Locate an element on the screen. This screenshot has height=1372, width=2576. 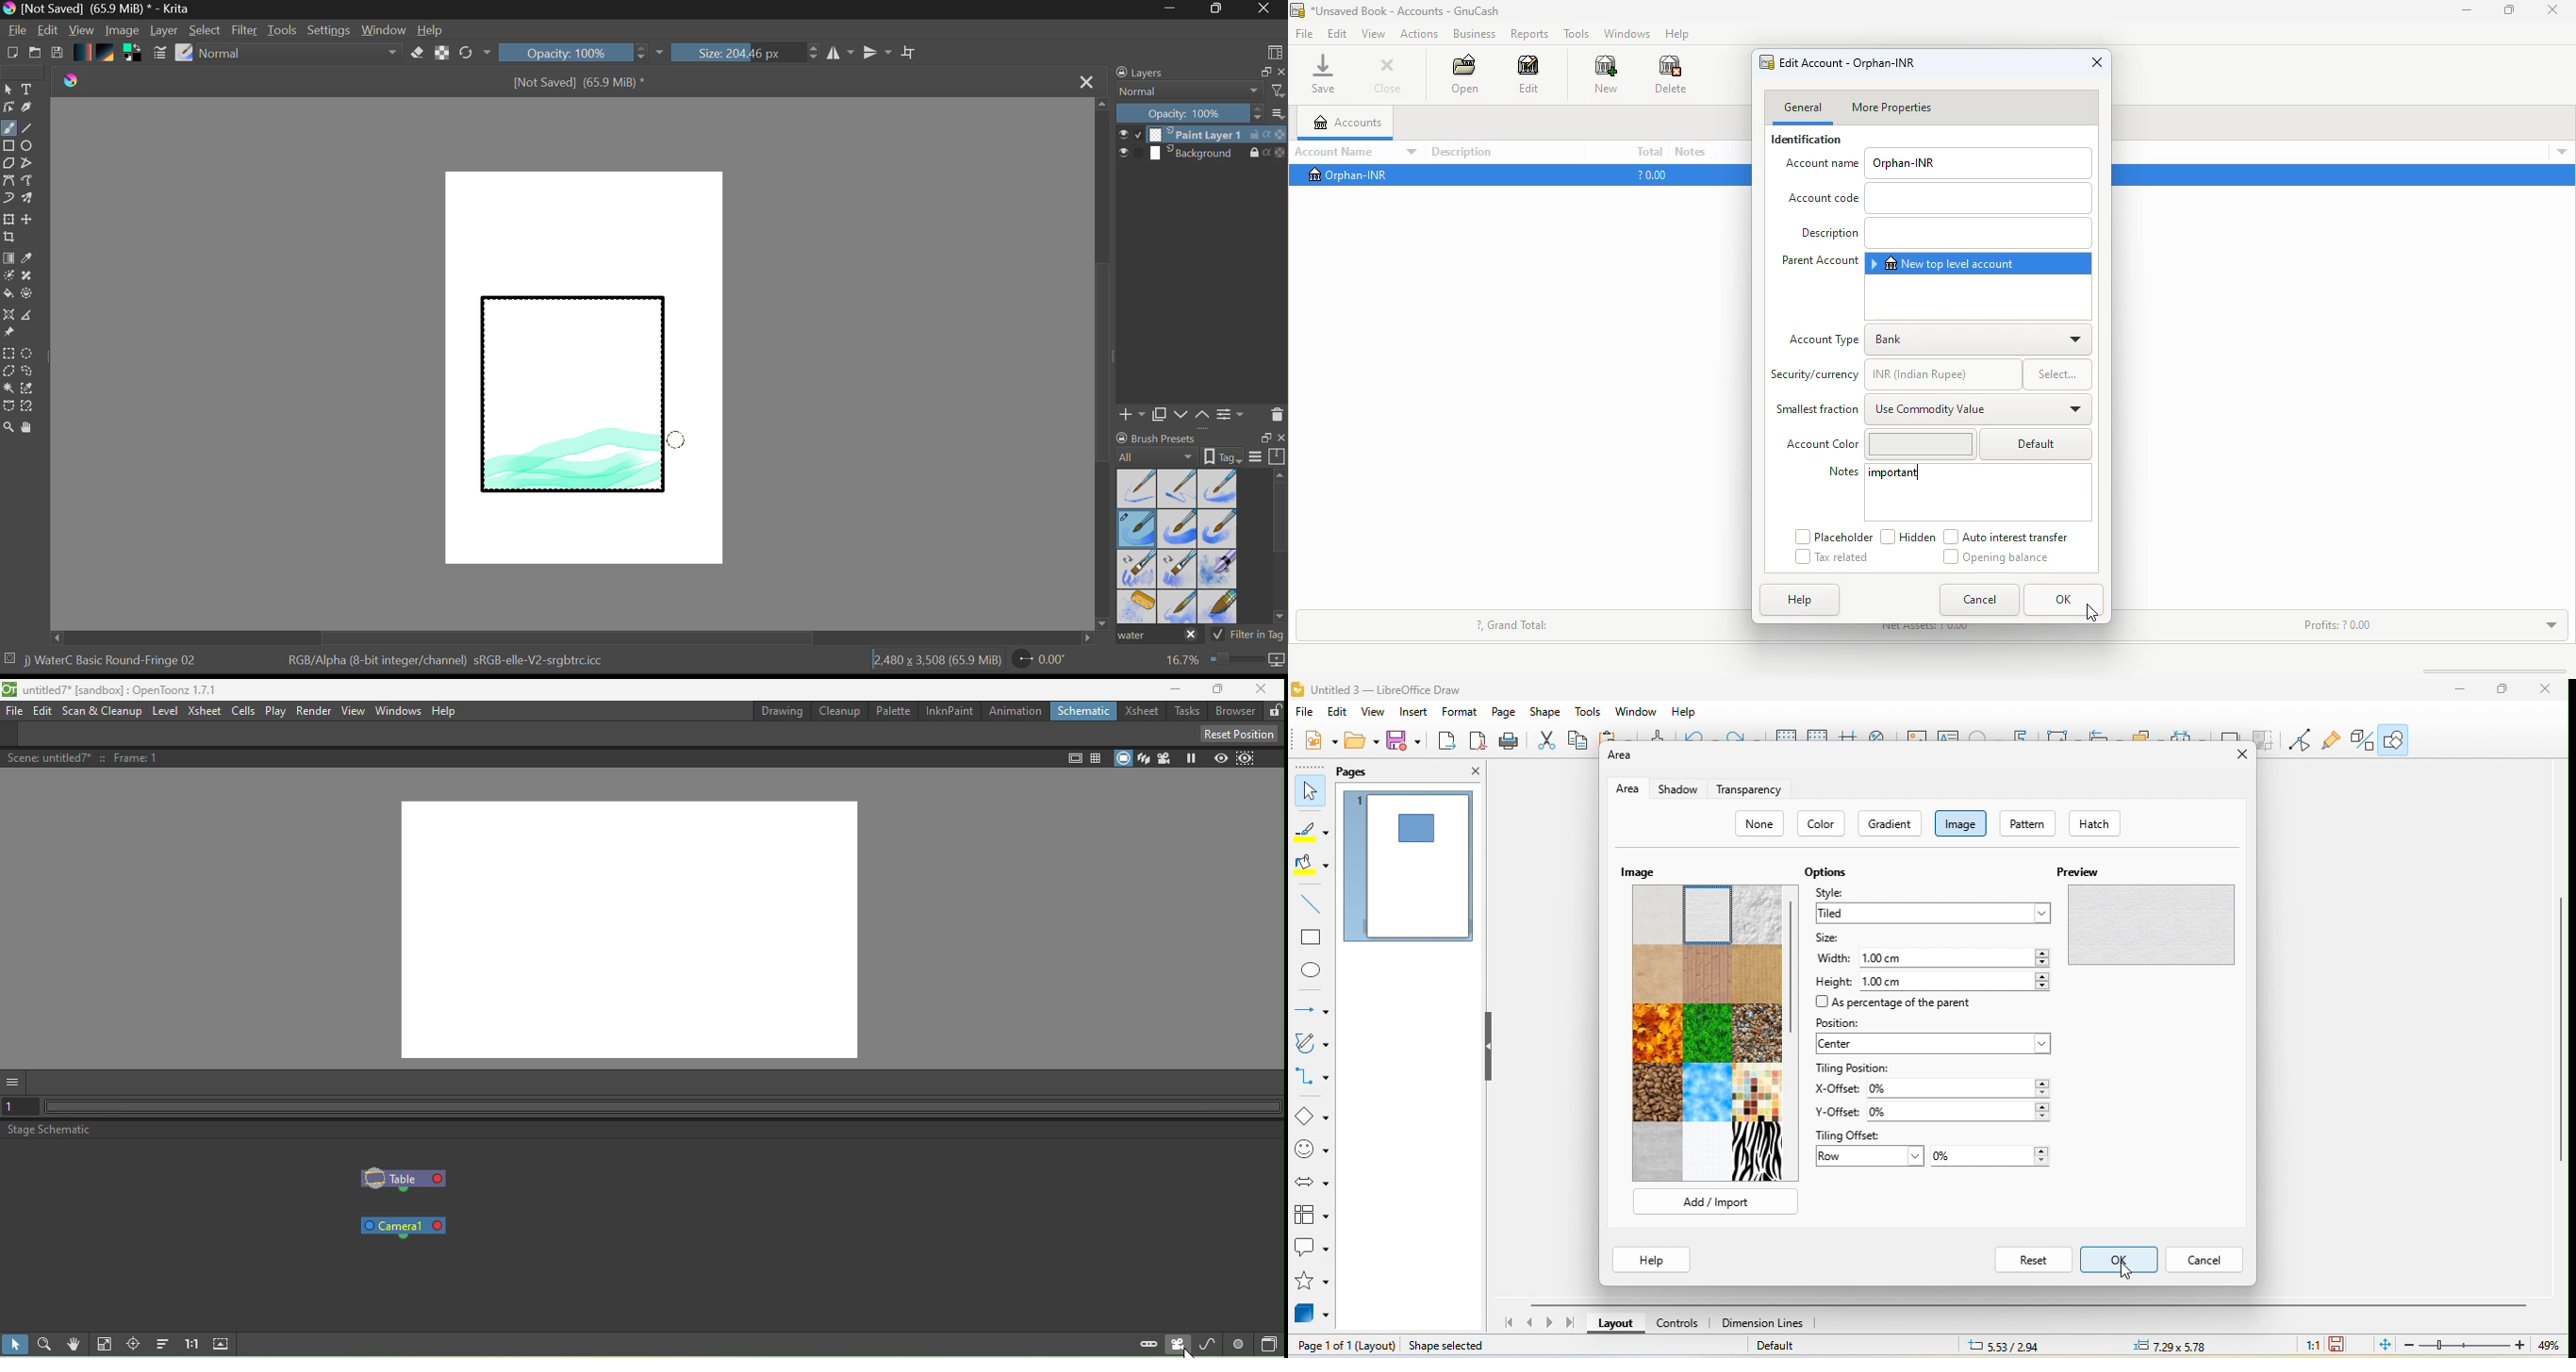
flowchart is located at coordinates (1311, 1215).